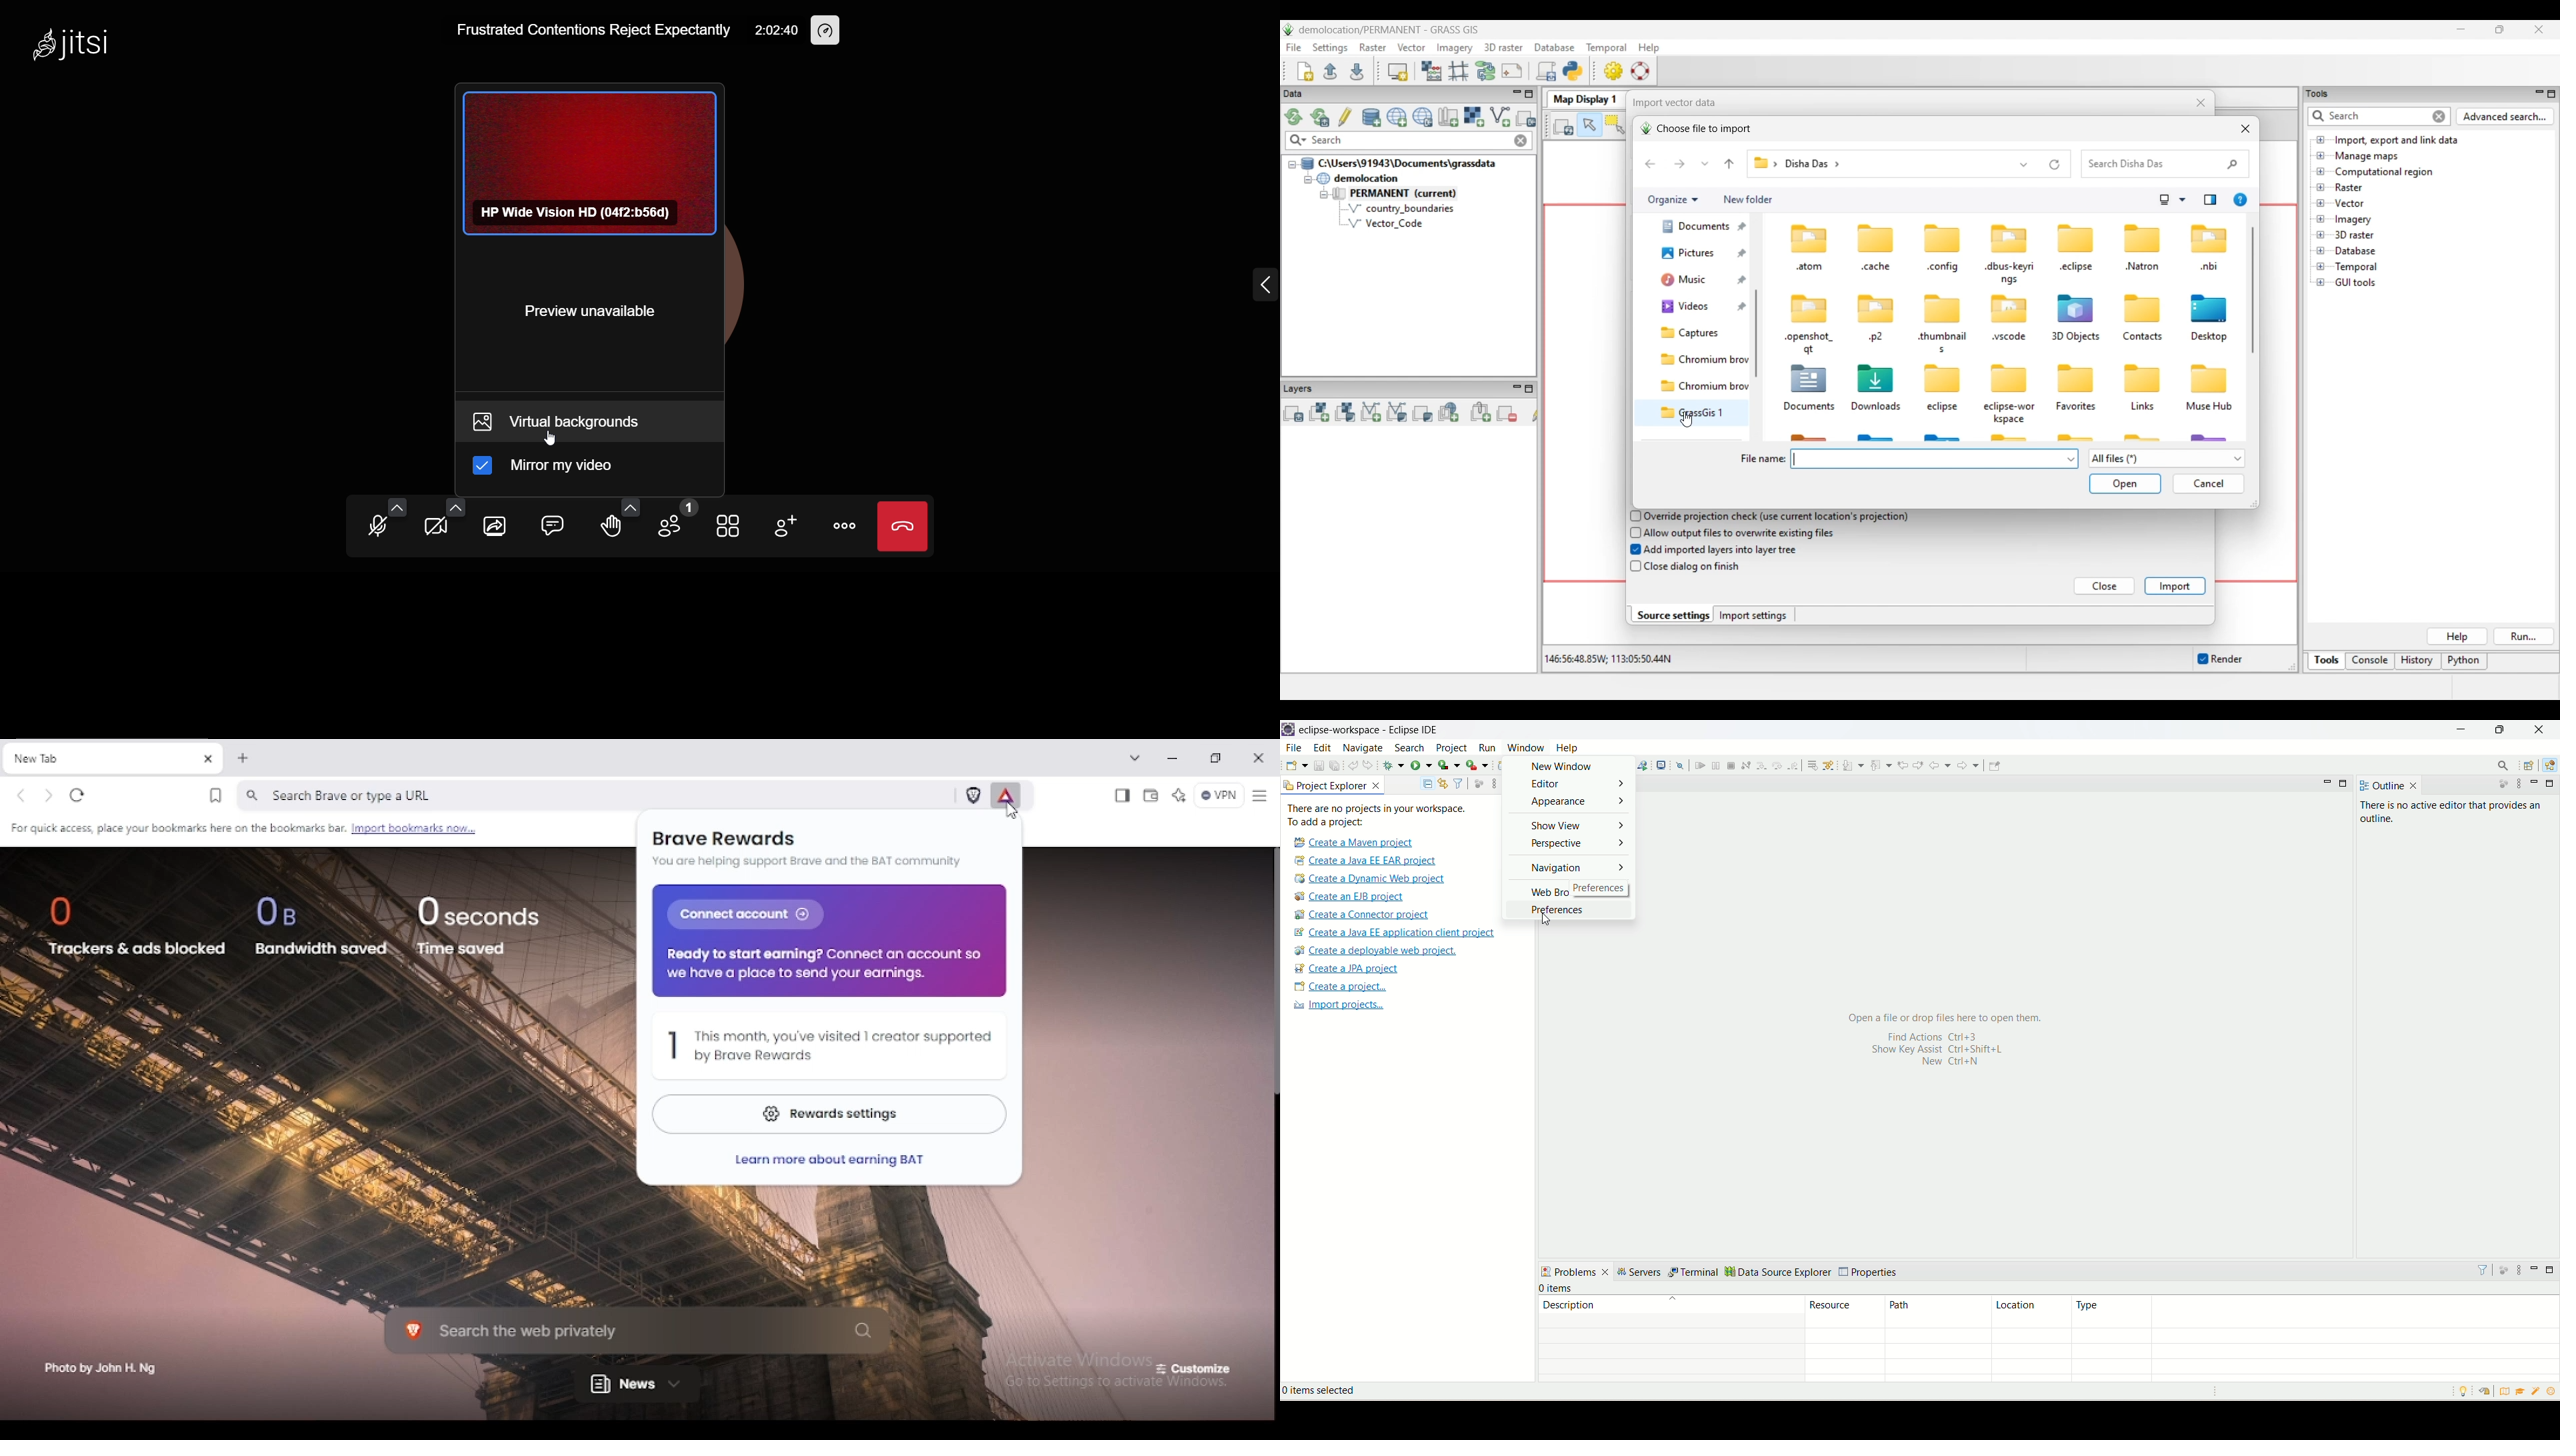 Image resolution: width=2576 pixels, height=1456 pixels. What do you see at coordinates (840, 525) in the screenshot?
I see `more actions` at bounding box center [840, 525].